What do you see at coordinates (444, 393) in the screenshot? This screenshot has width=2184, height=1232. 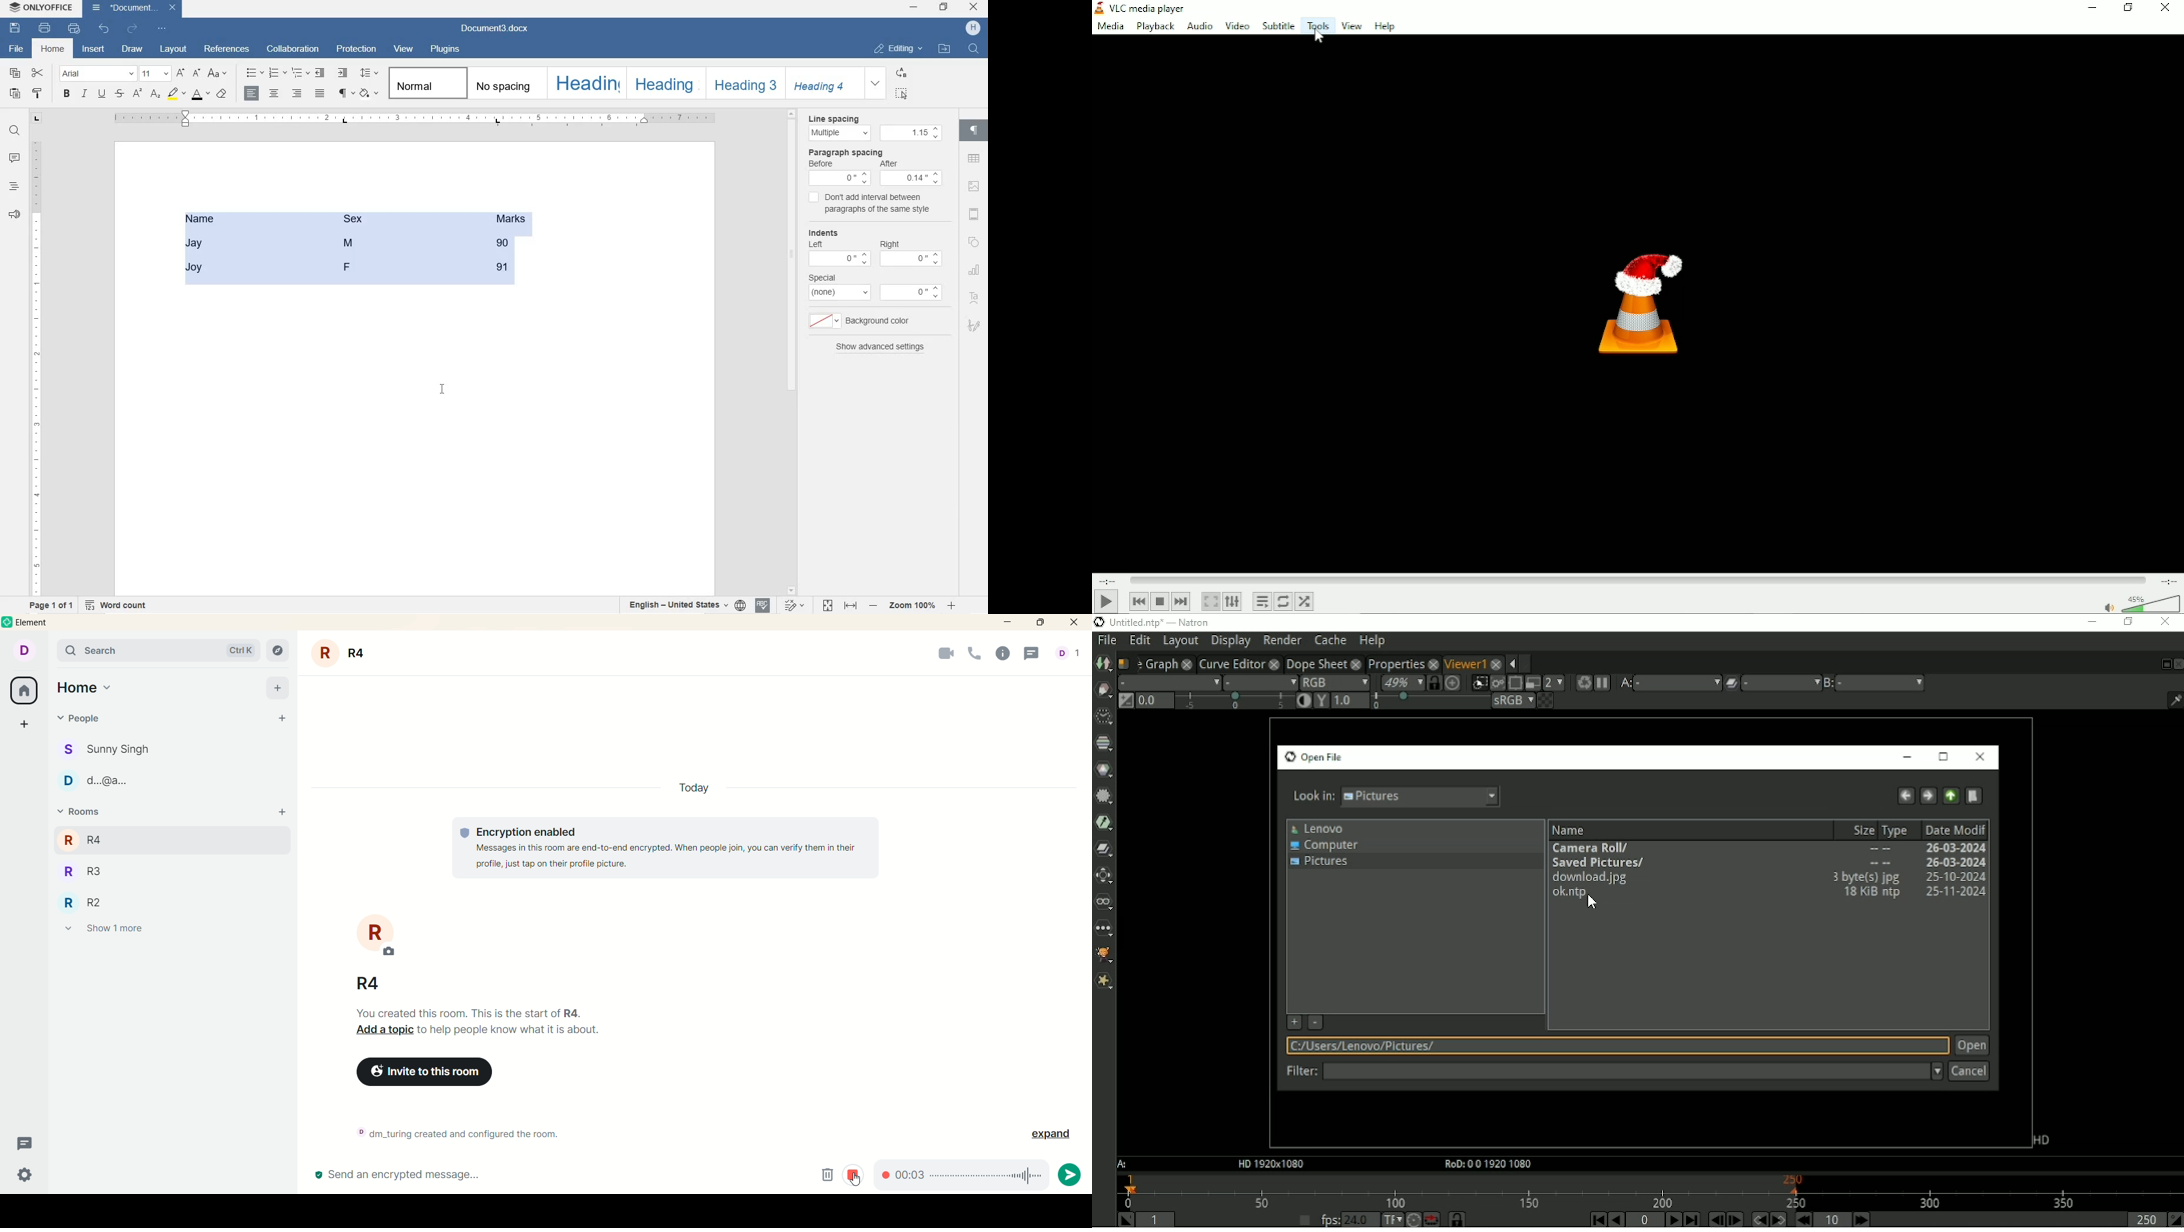 I see `cursor` at bounding box center [444, 393].